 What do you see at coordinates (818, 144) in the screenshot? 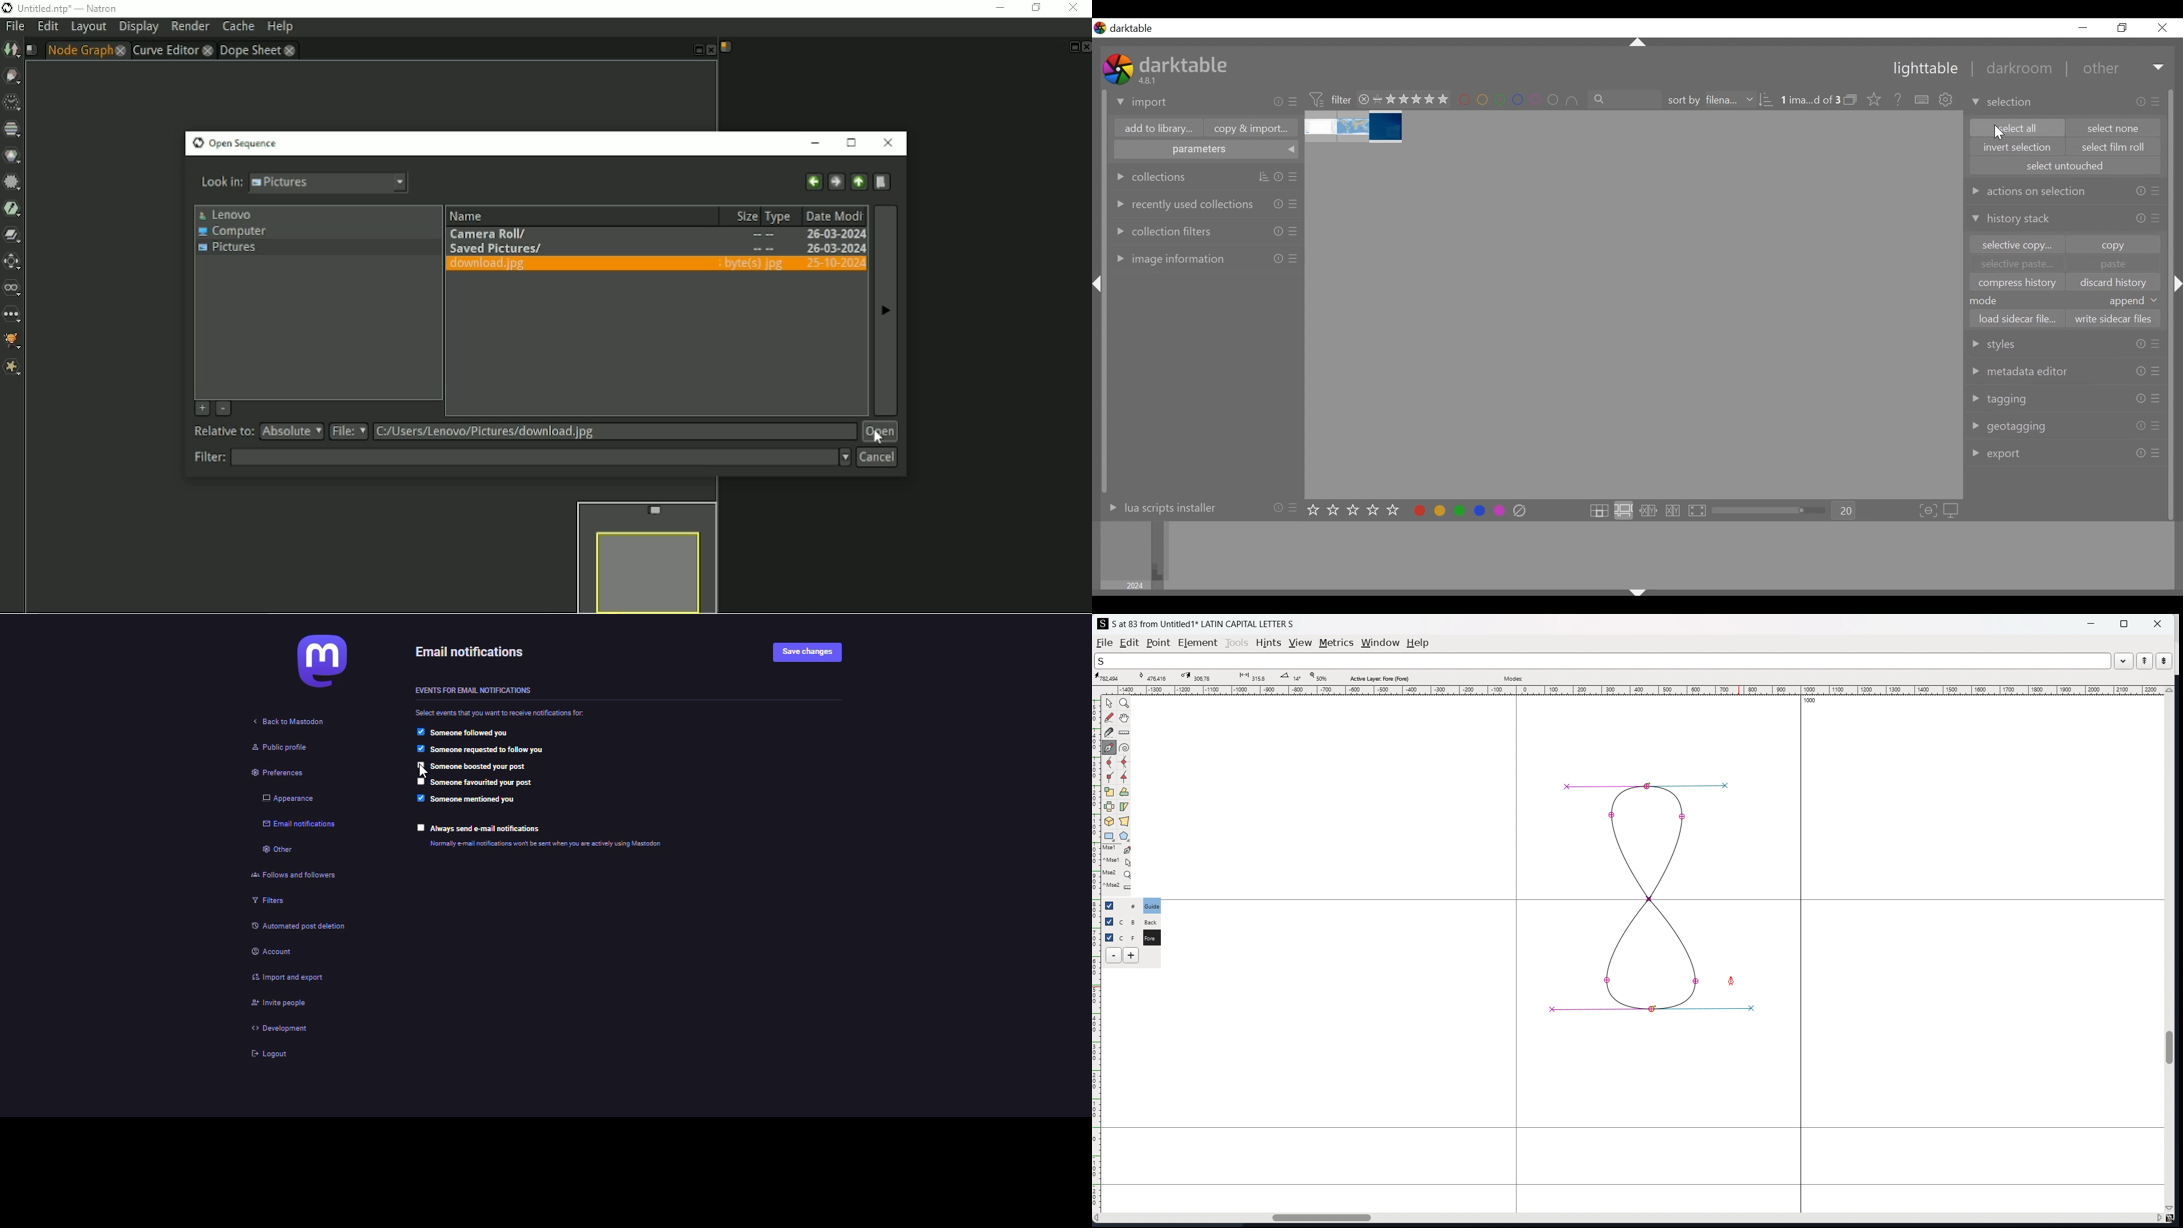
I see `Minimize` at bounding box center [818, 144].